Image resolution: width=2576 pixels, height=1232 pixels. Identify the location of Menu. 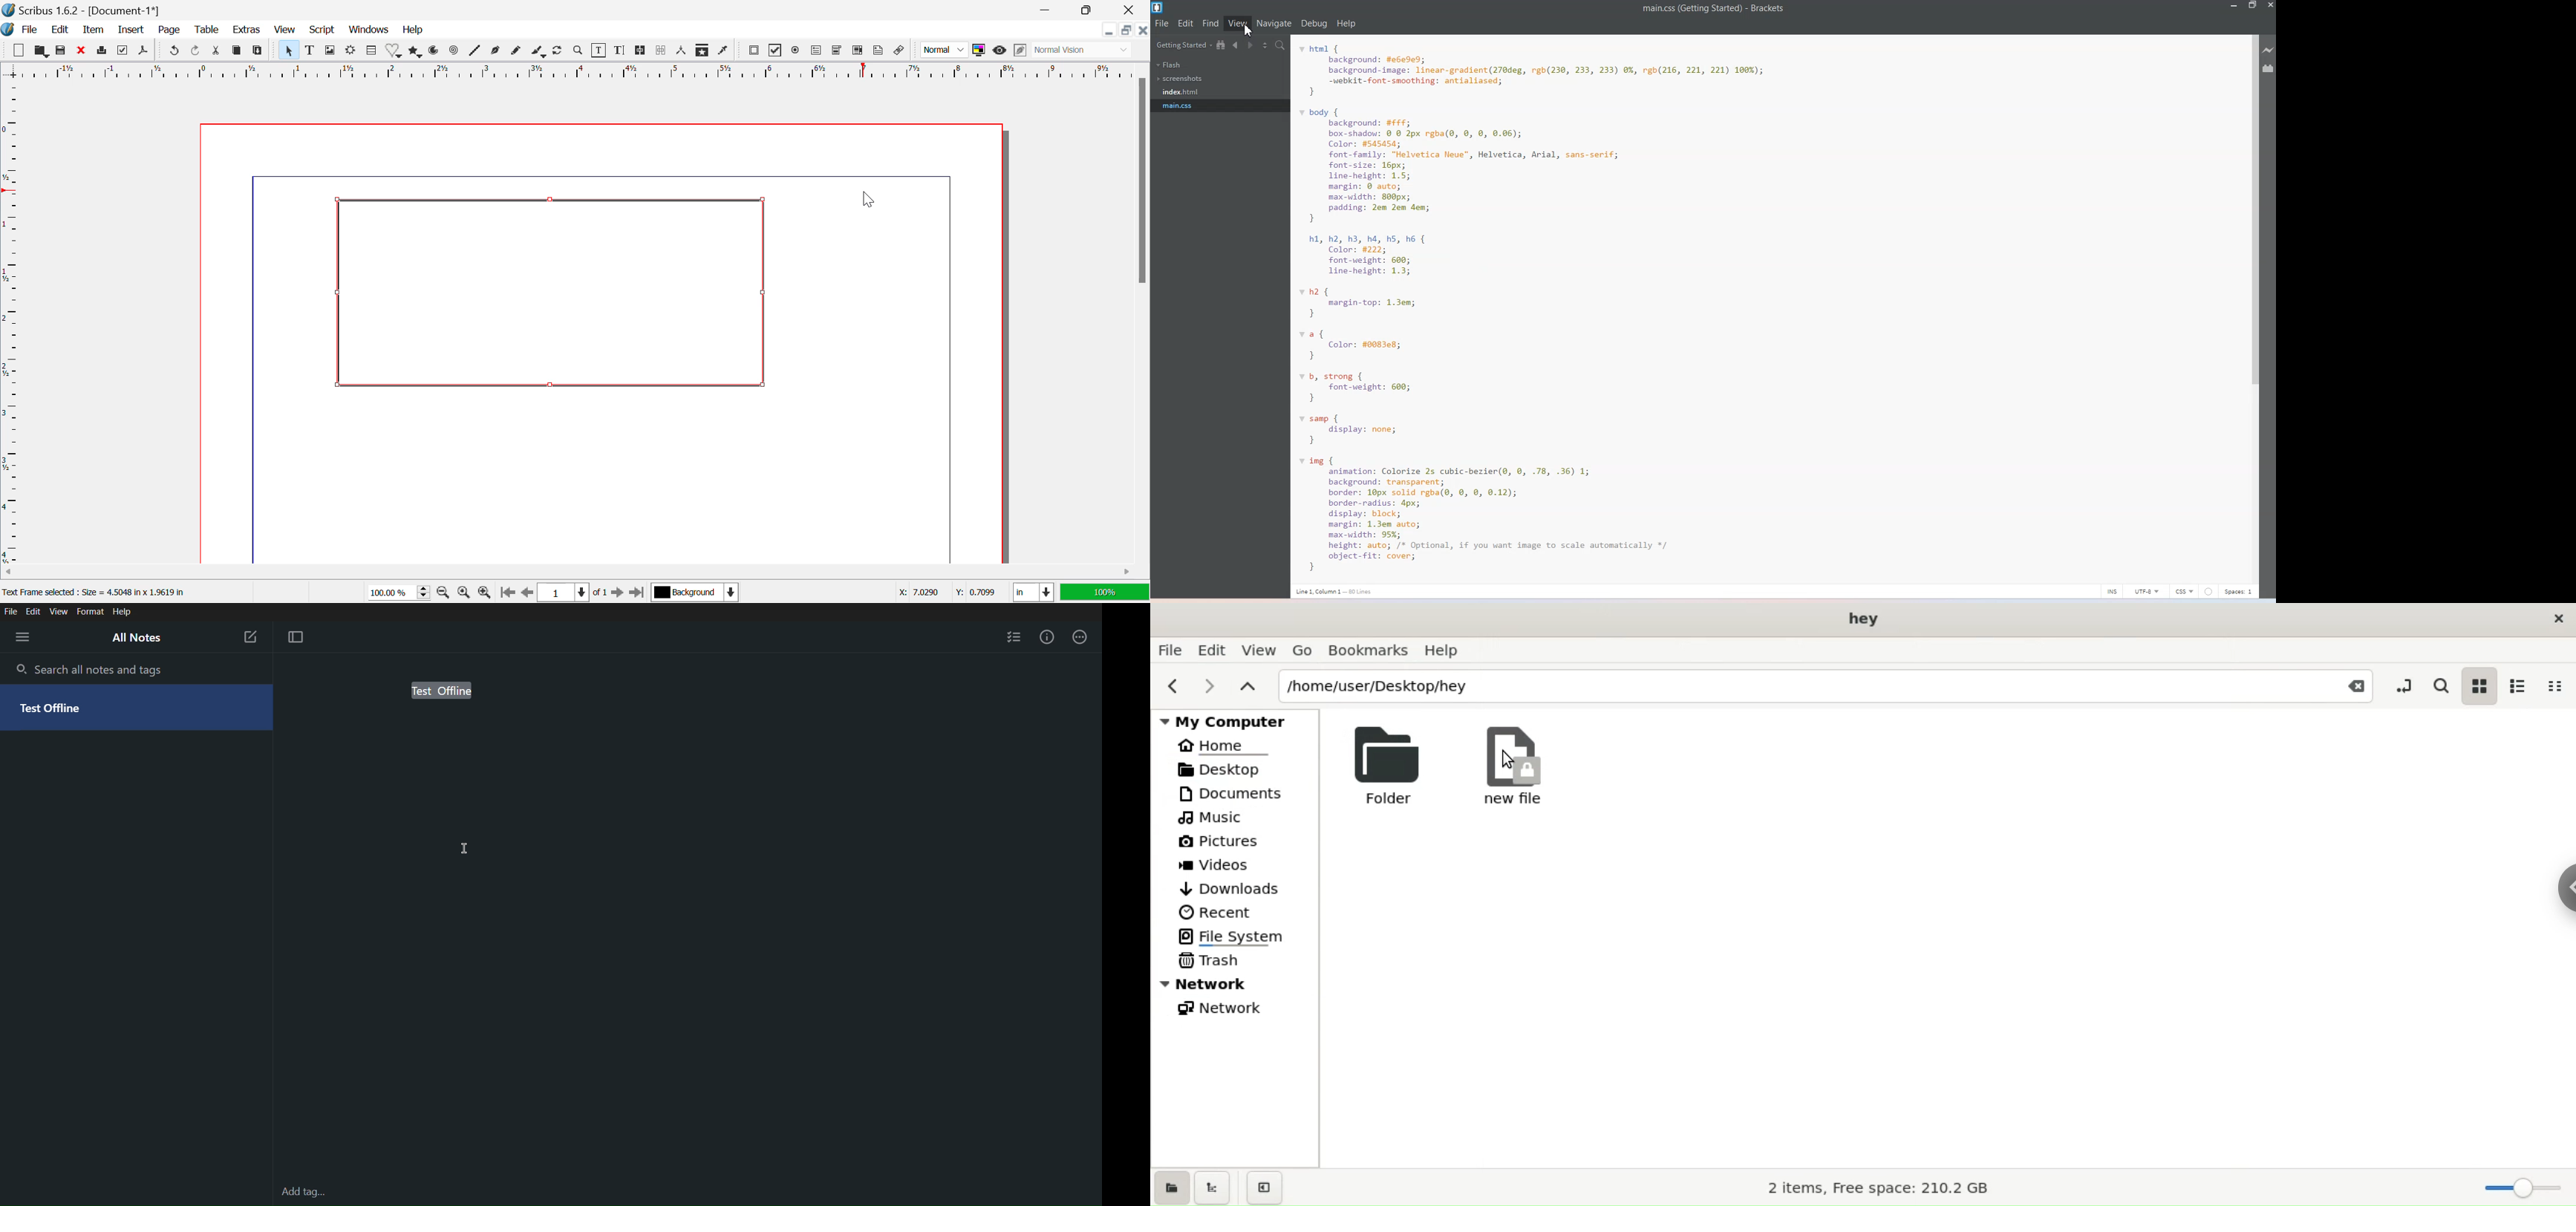
(21, 636).